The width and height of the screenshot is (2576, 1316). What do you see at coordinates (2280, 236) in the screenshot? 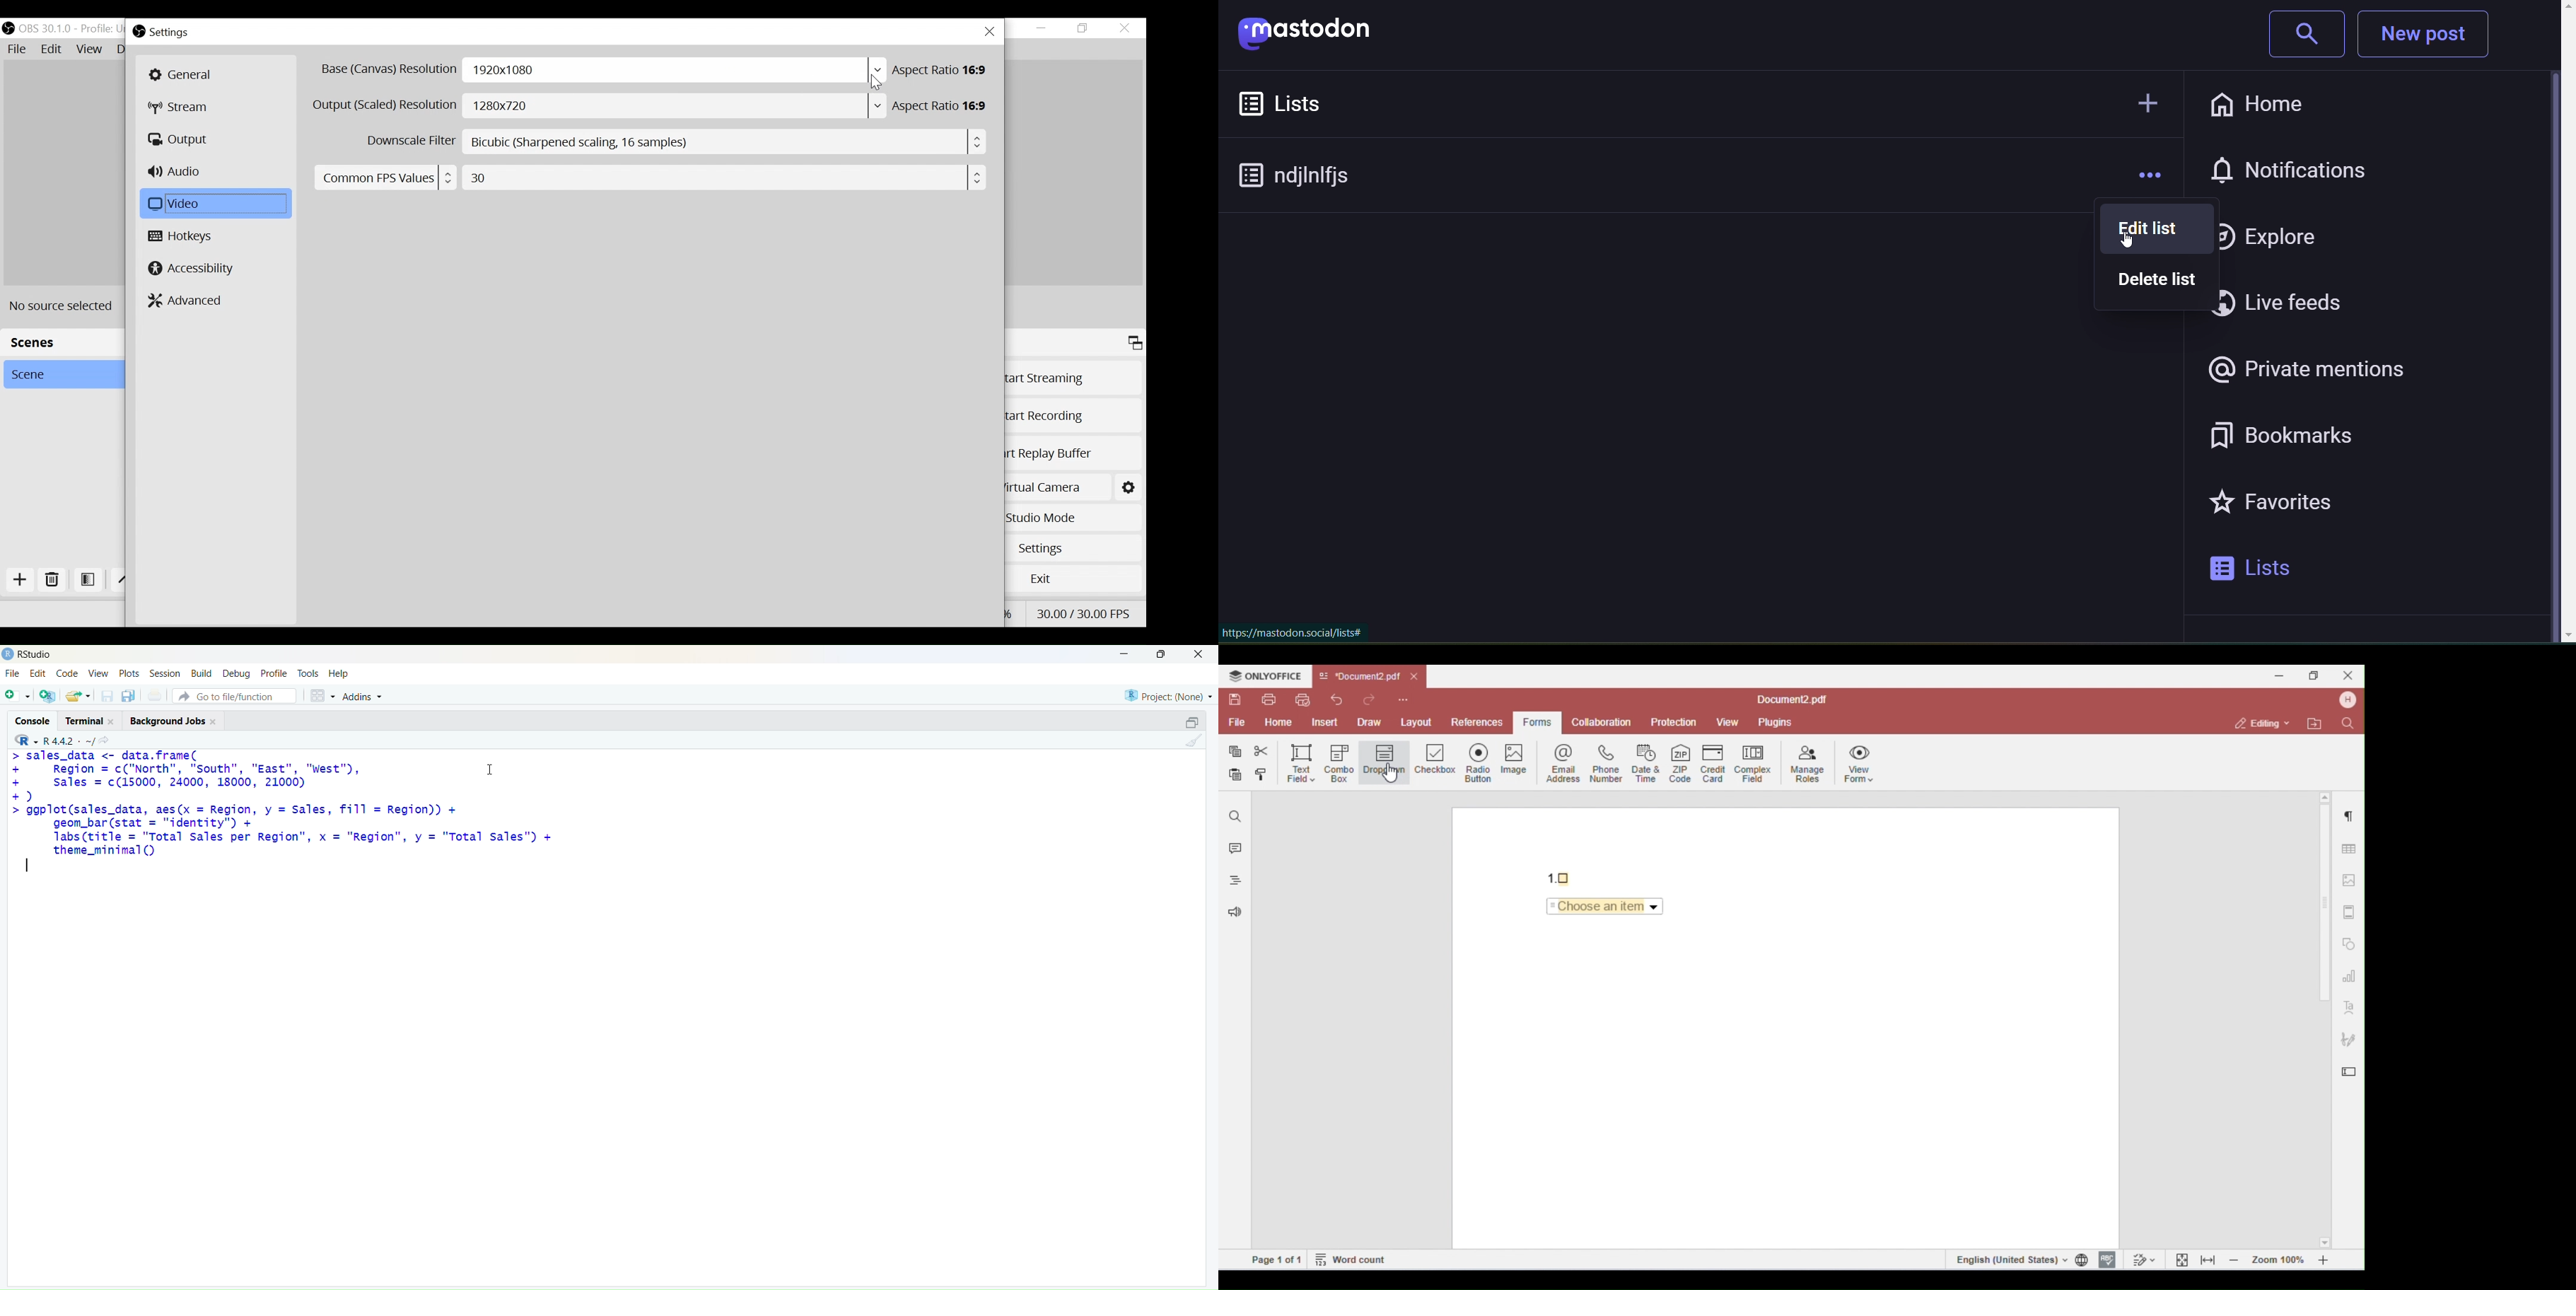
I see `explore` at bounding box center [2280, 236].